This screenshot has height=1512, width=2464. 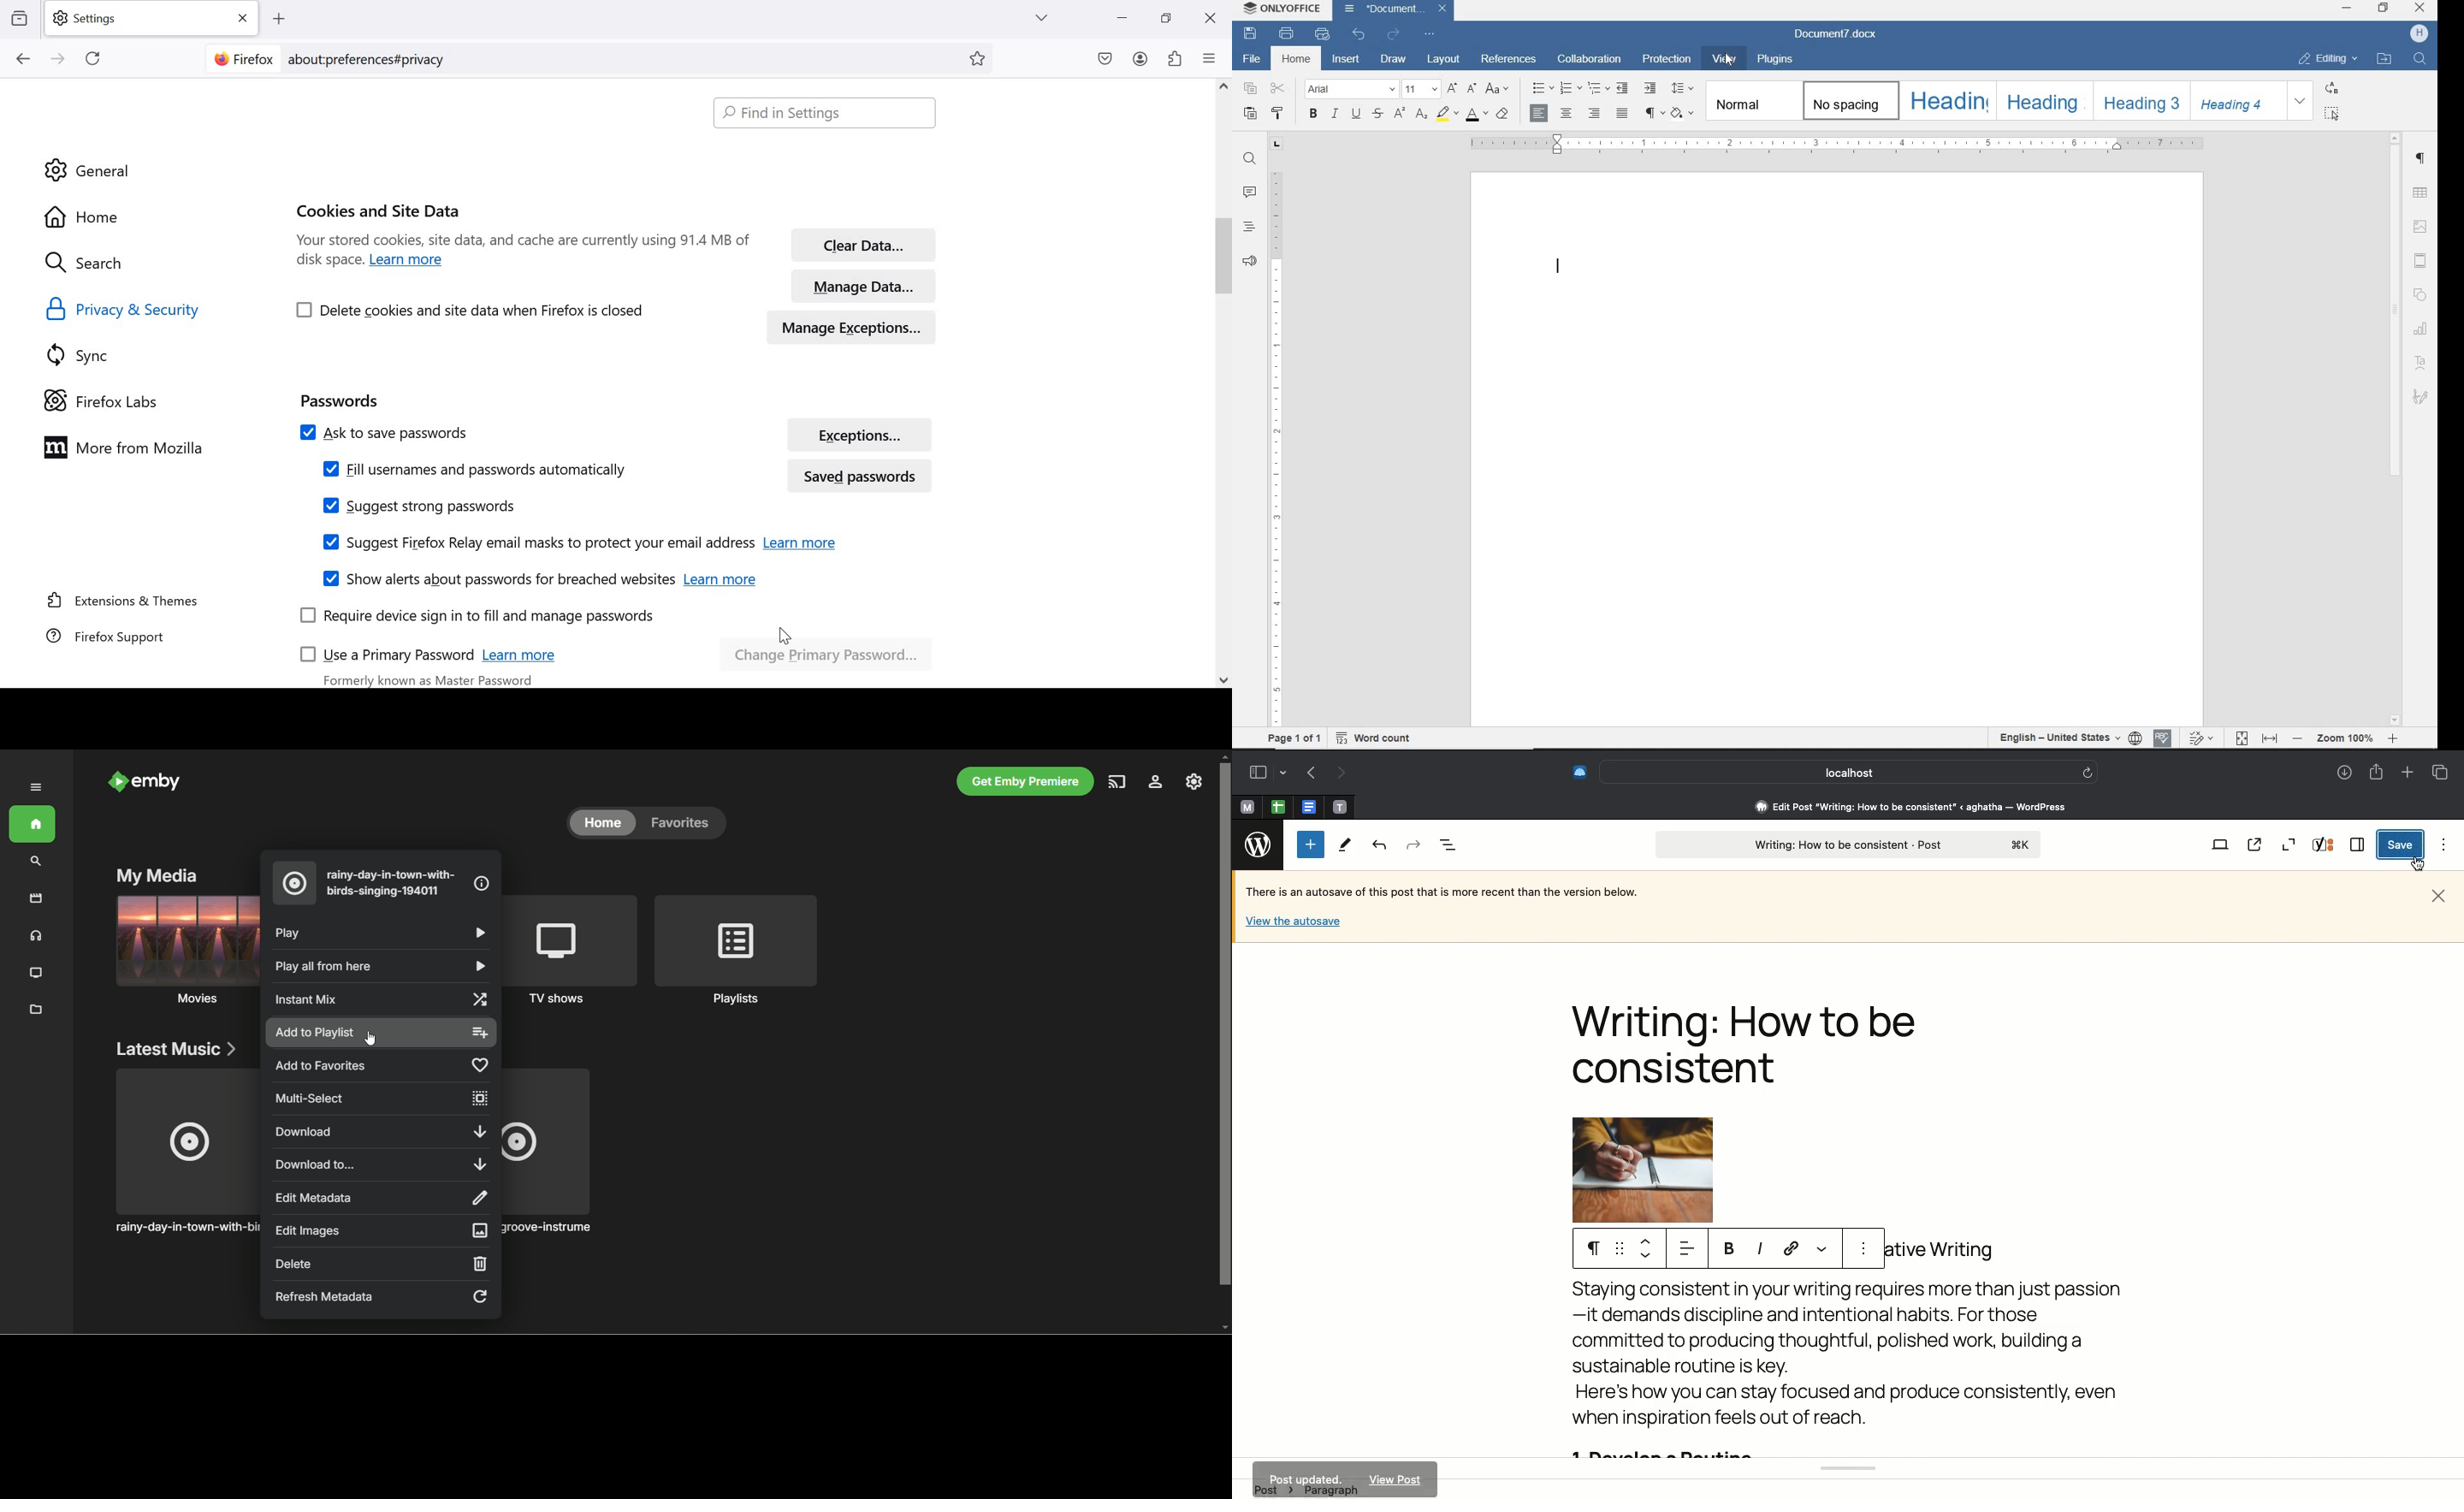 What do you see at coordinates (1849, 772) in the screenshot?
I see `Search bar` at bounding box center [1849, 772].